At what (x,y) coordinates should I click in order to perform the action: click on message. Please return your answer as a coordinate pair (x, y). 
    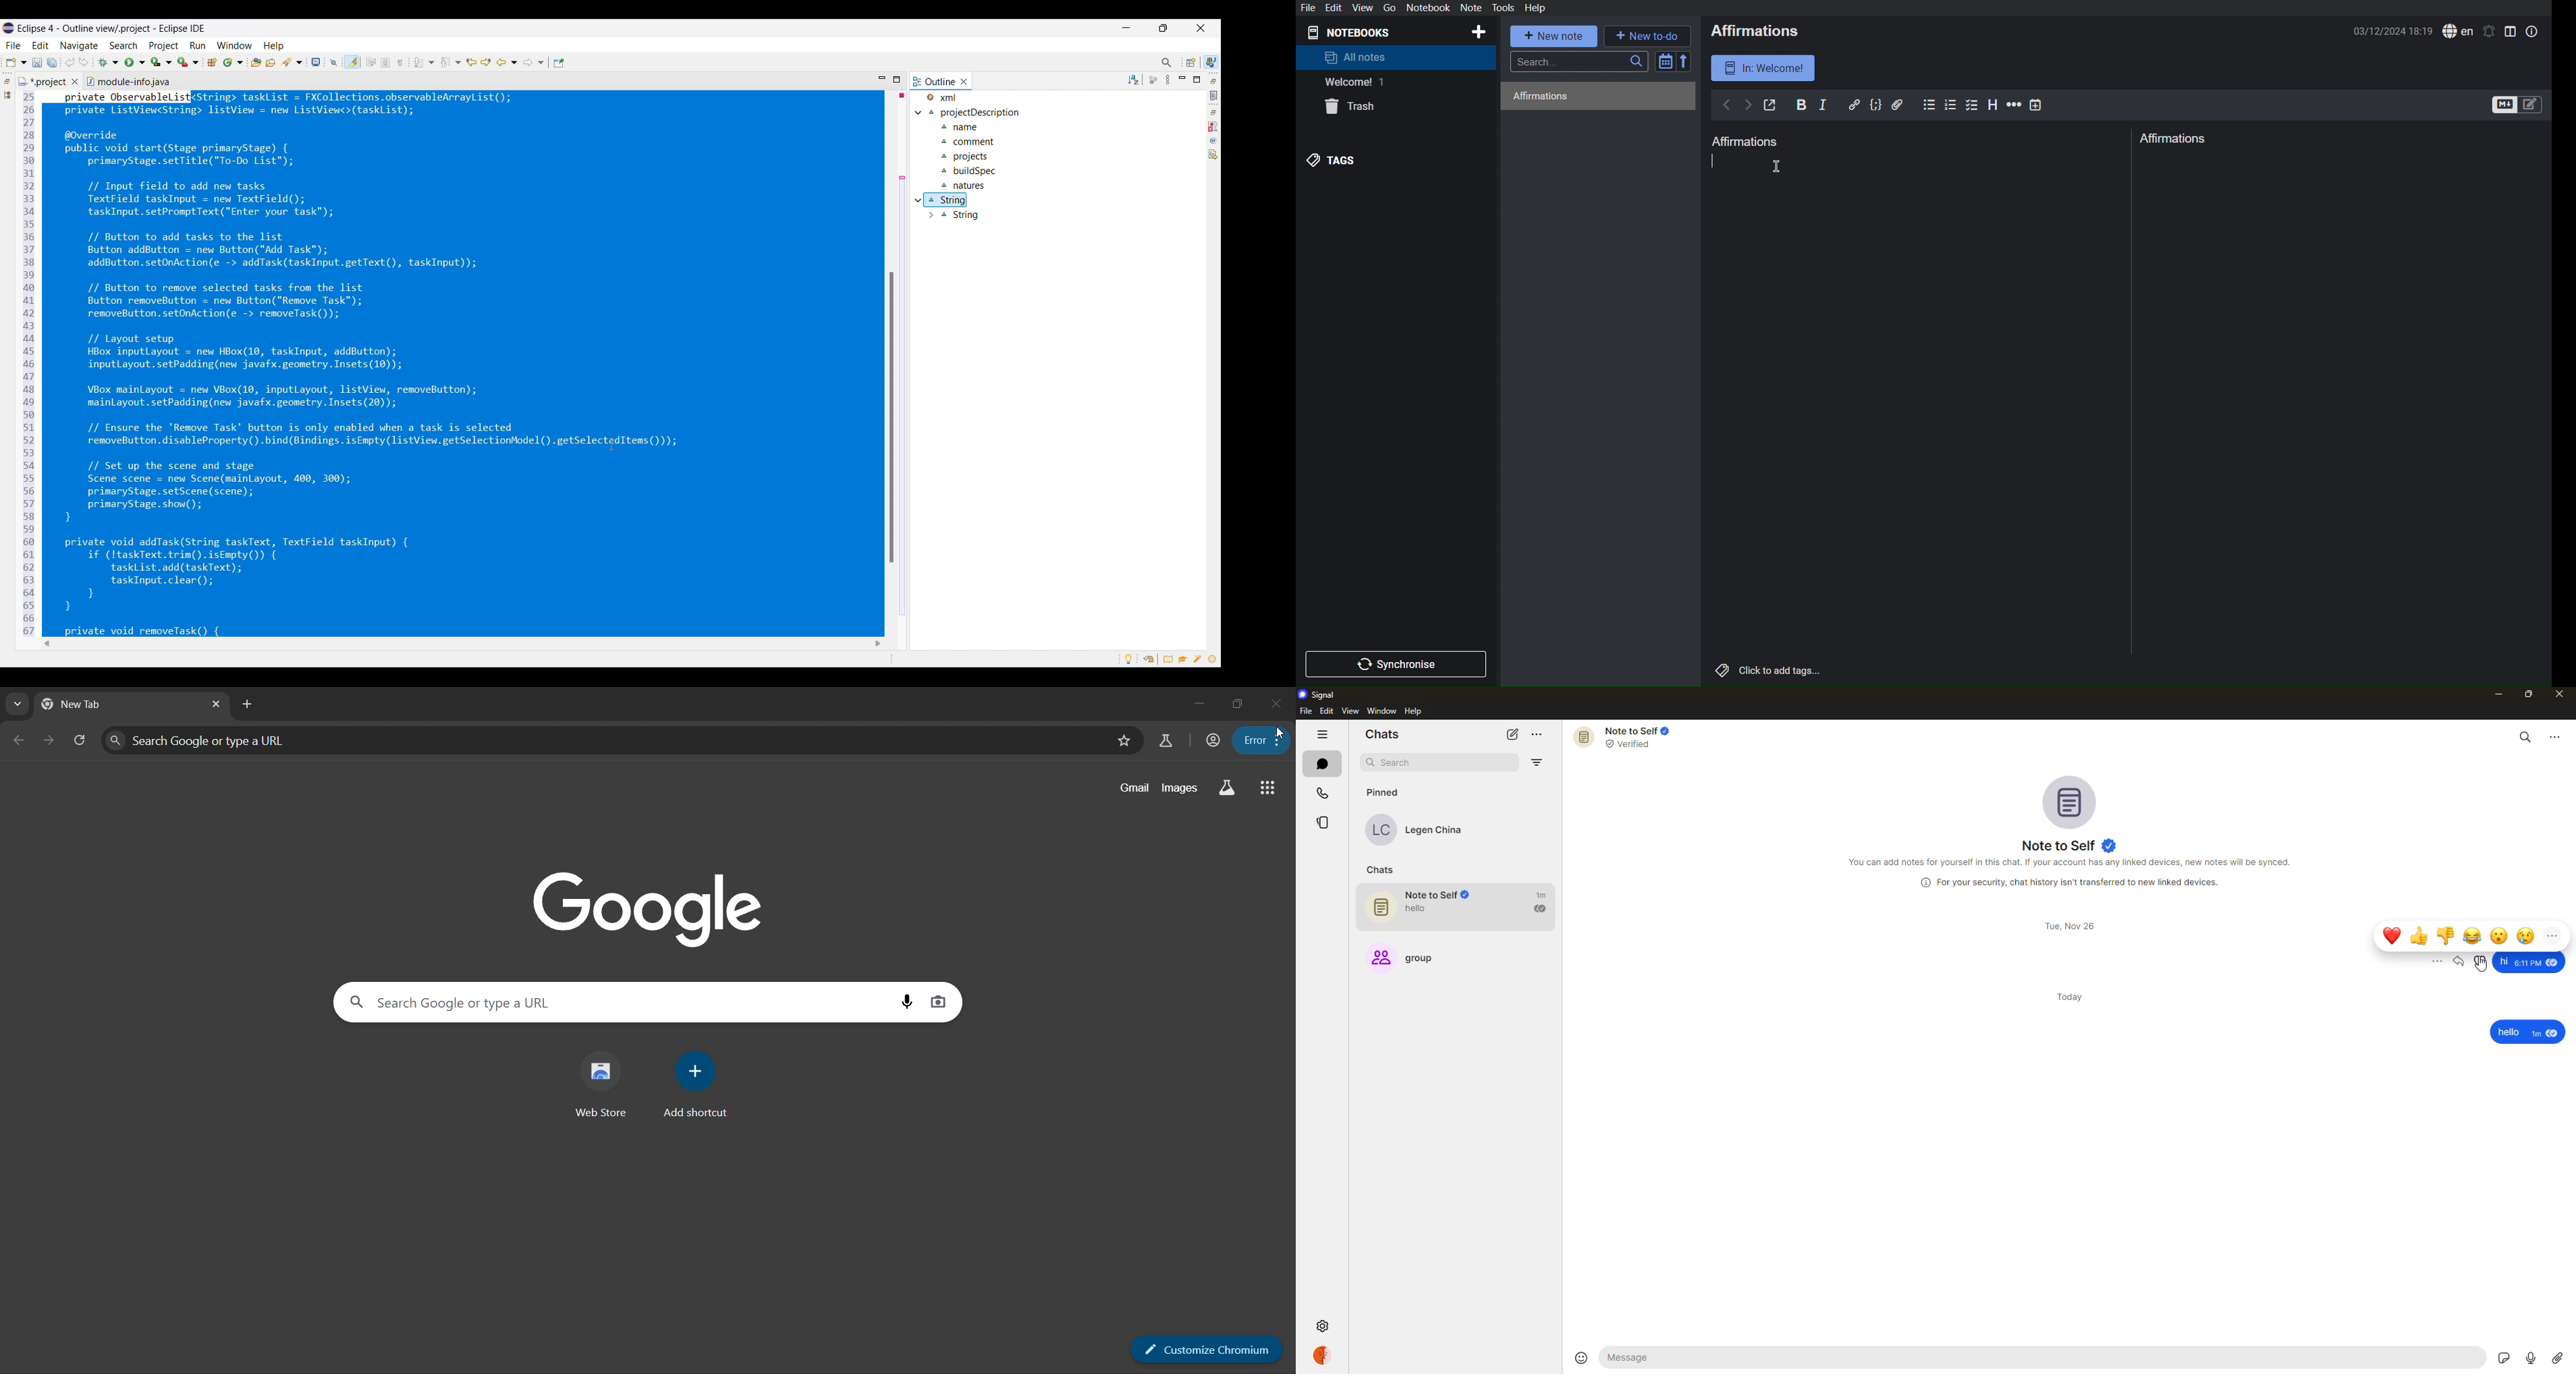
    Looking at the image, I should click on (2530, 960).